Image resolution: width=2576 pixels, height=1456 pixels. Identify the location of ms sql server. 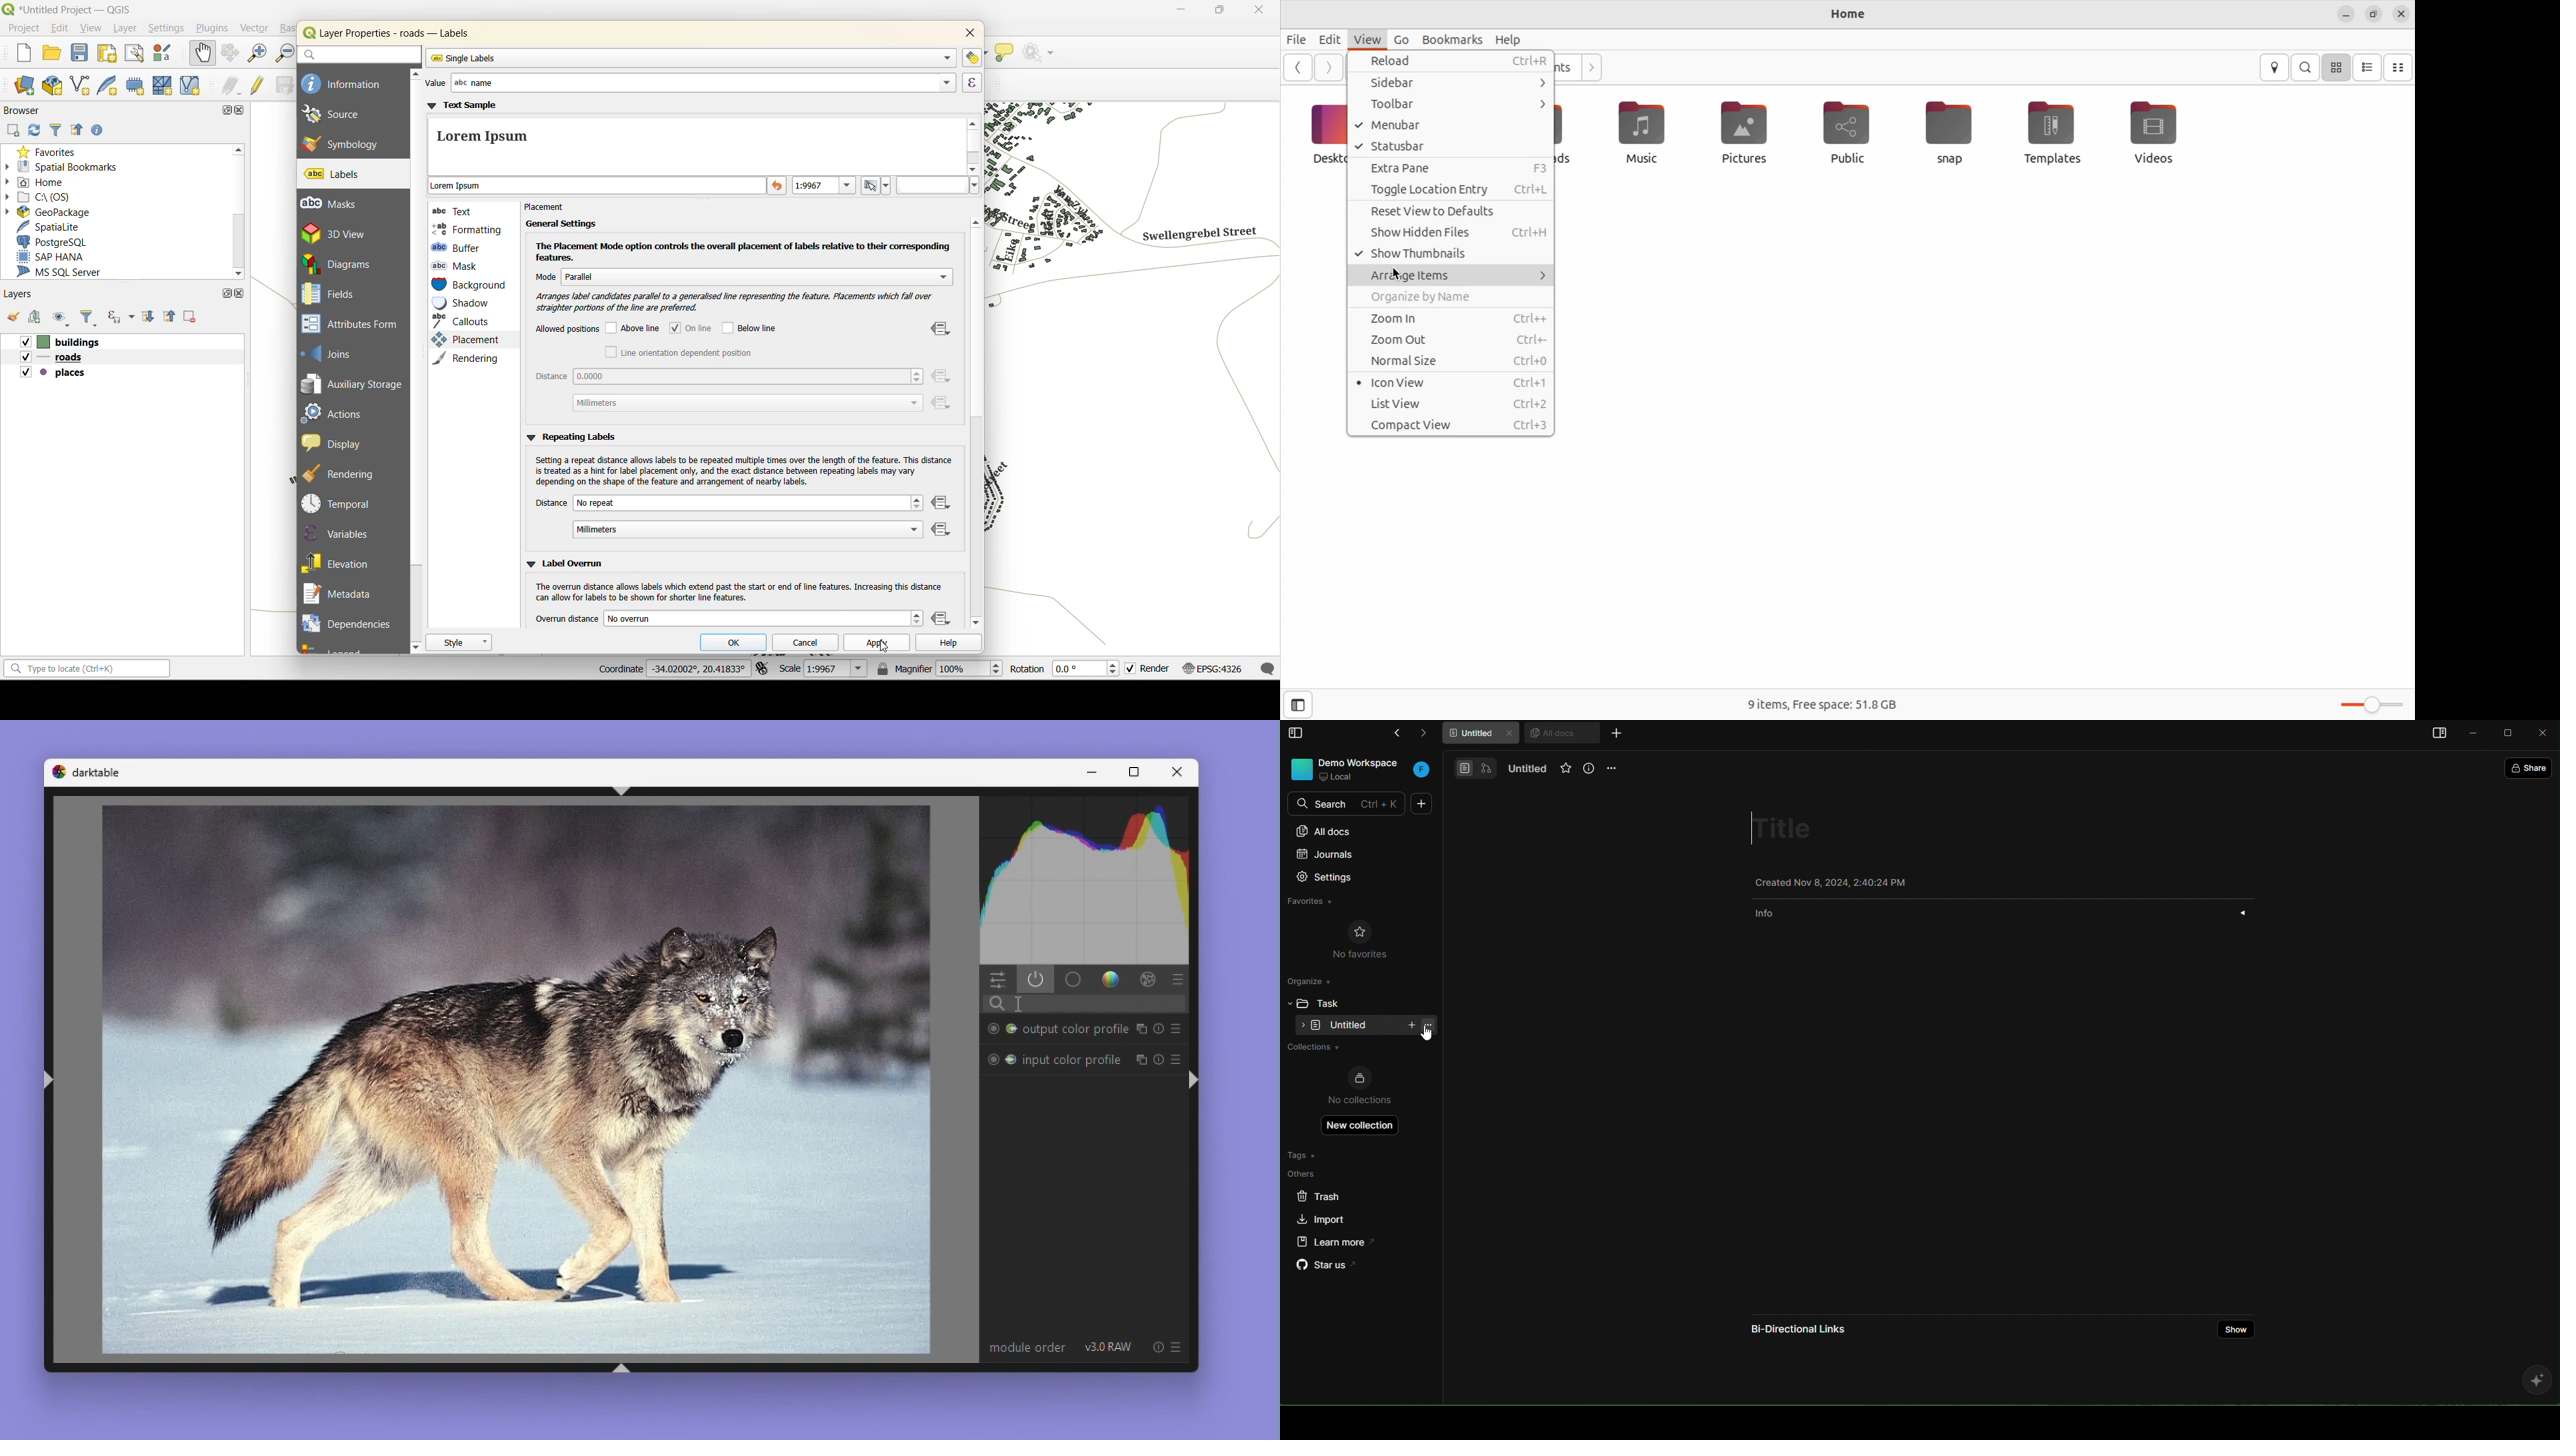
(62, 273).